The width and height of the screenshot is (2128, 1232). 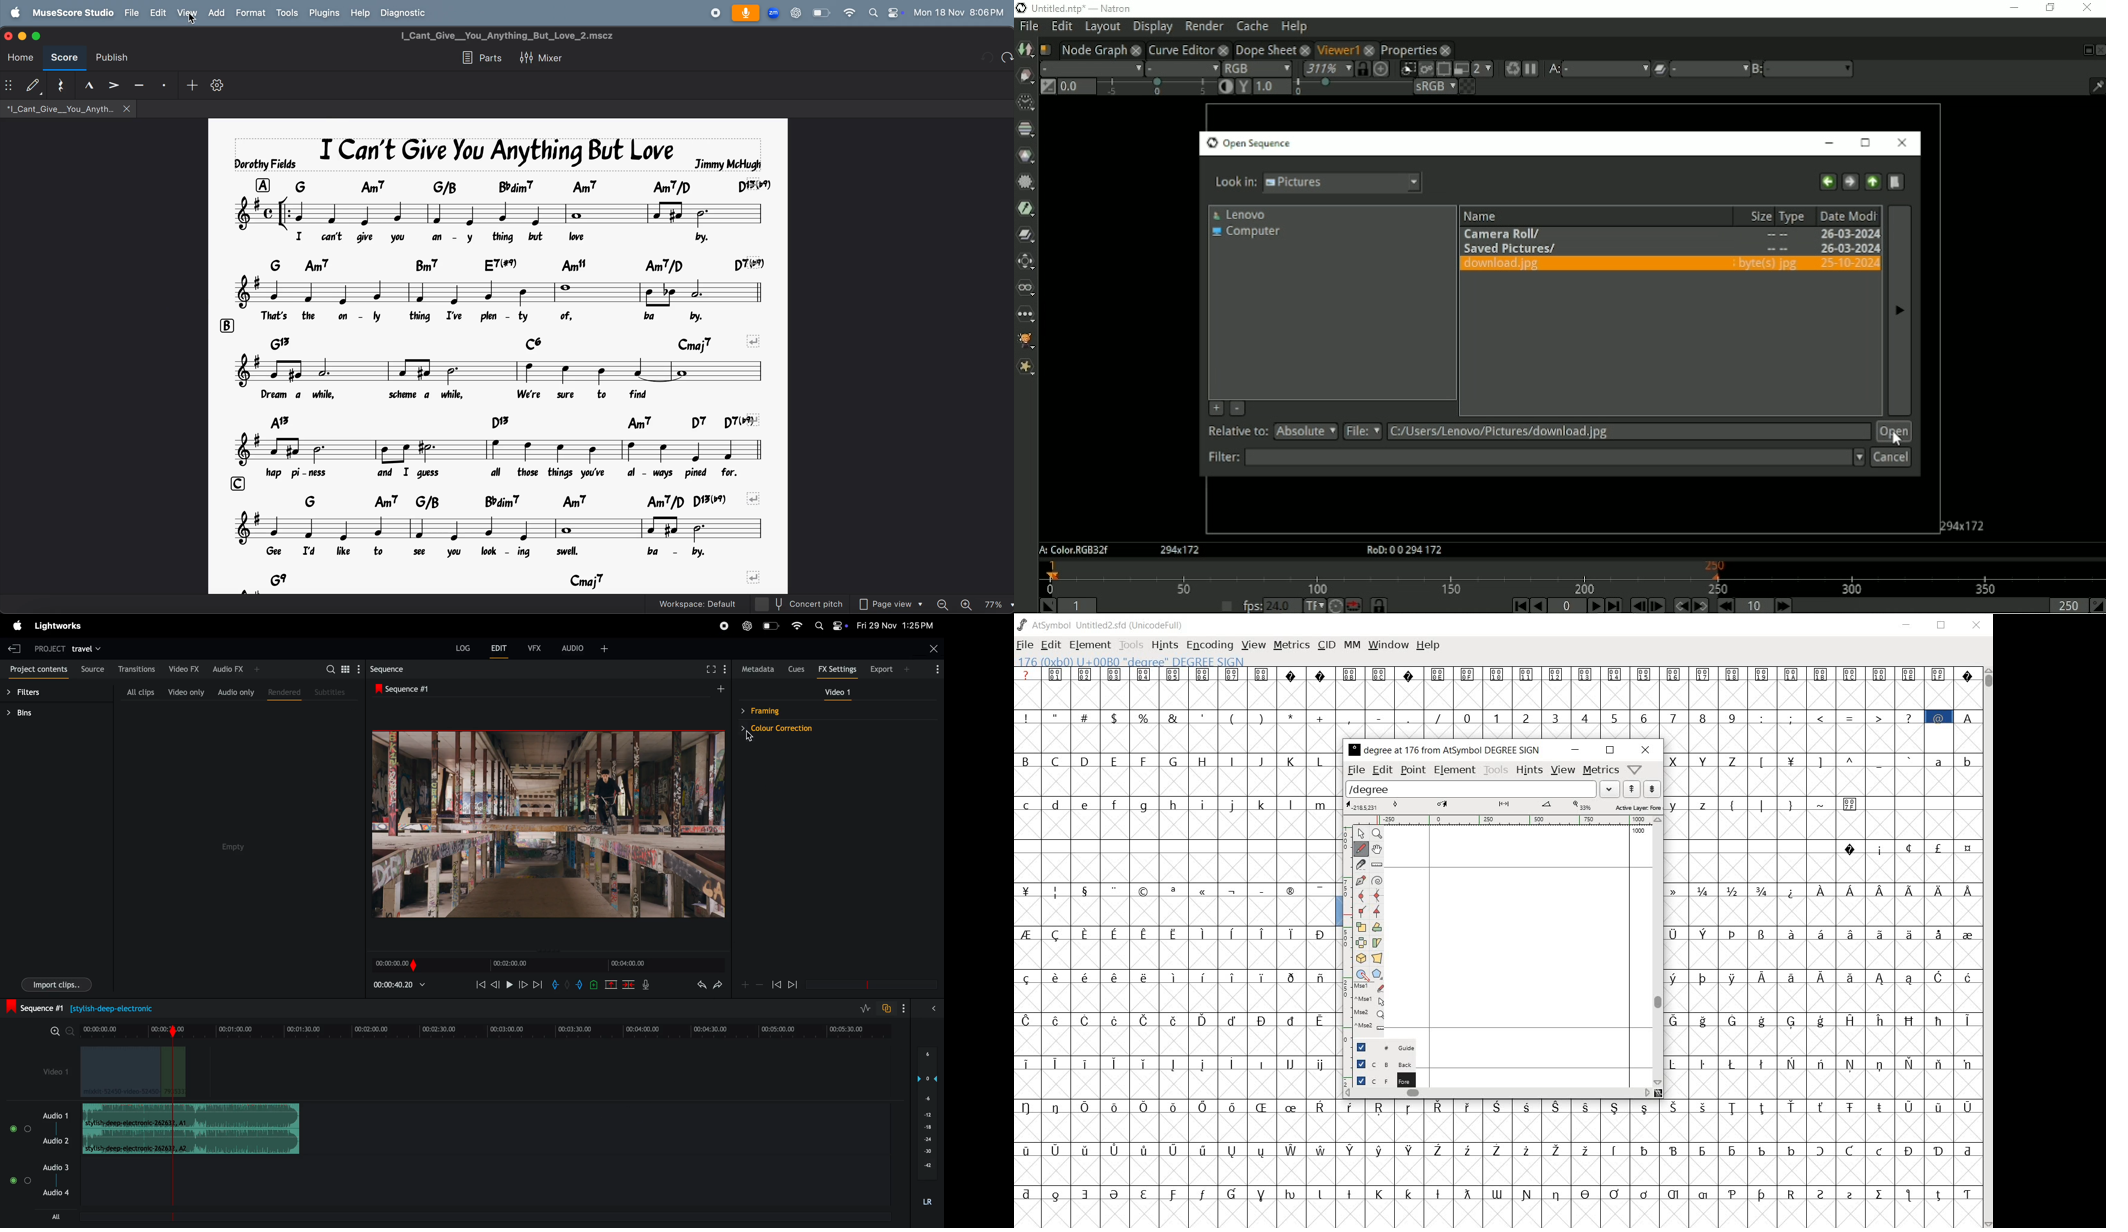 I want to click on A, so click(x=1967, y=716).